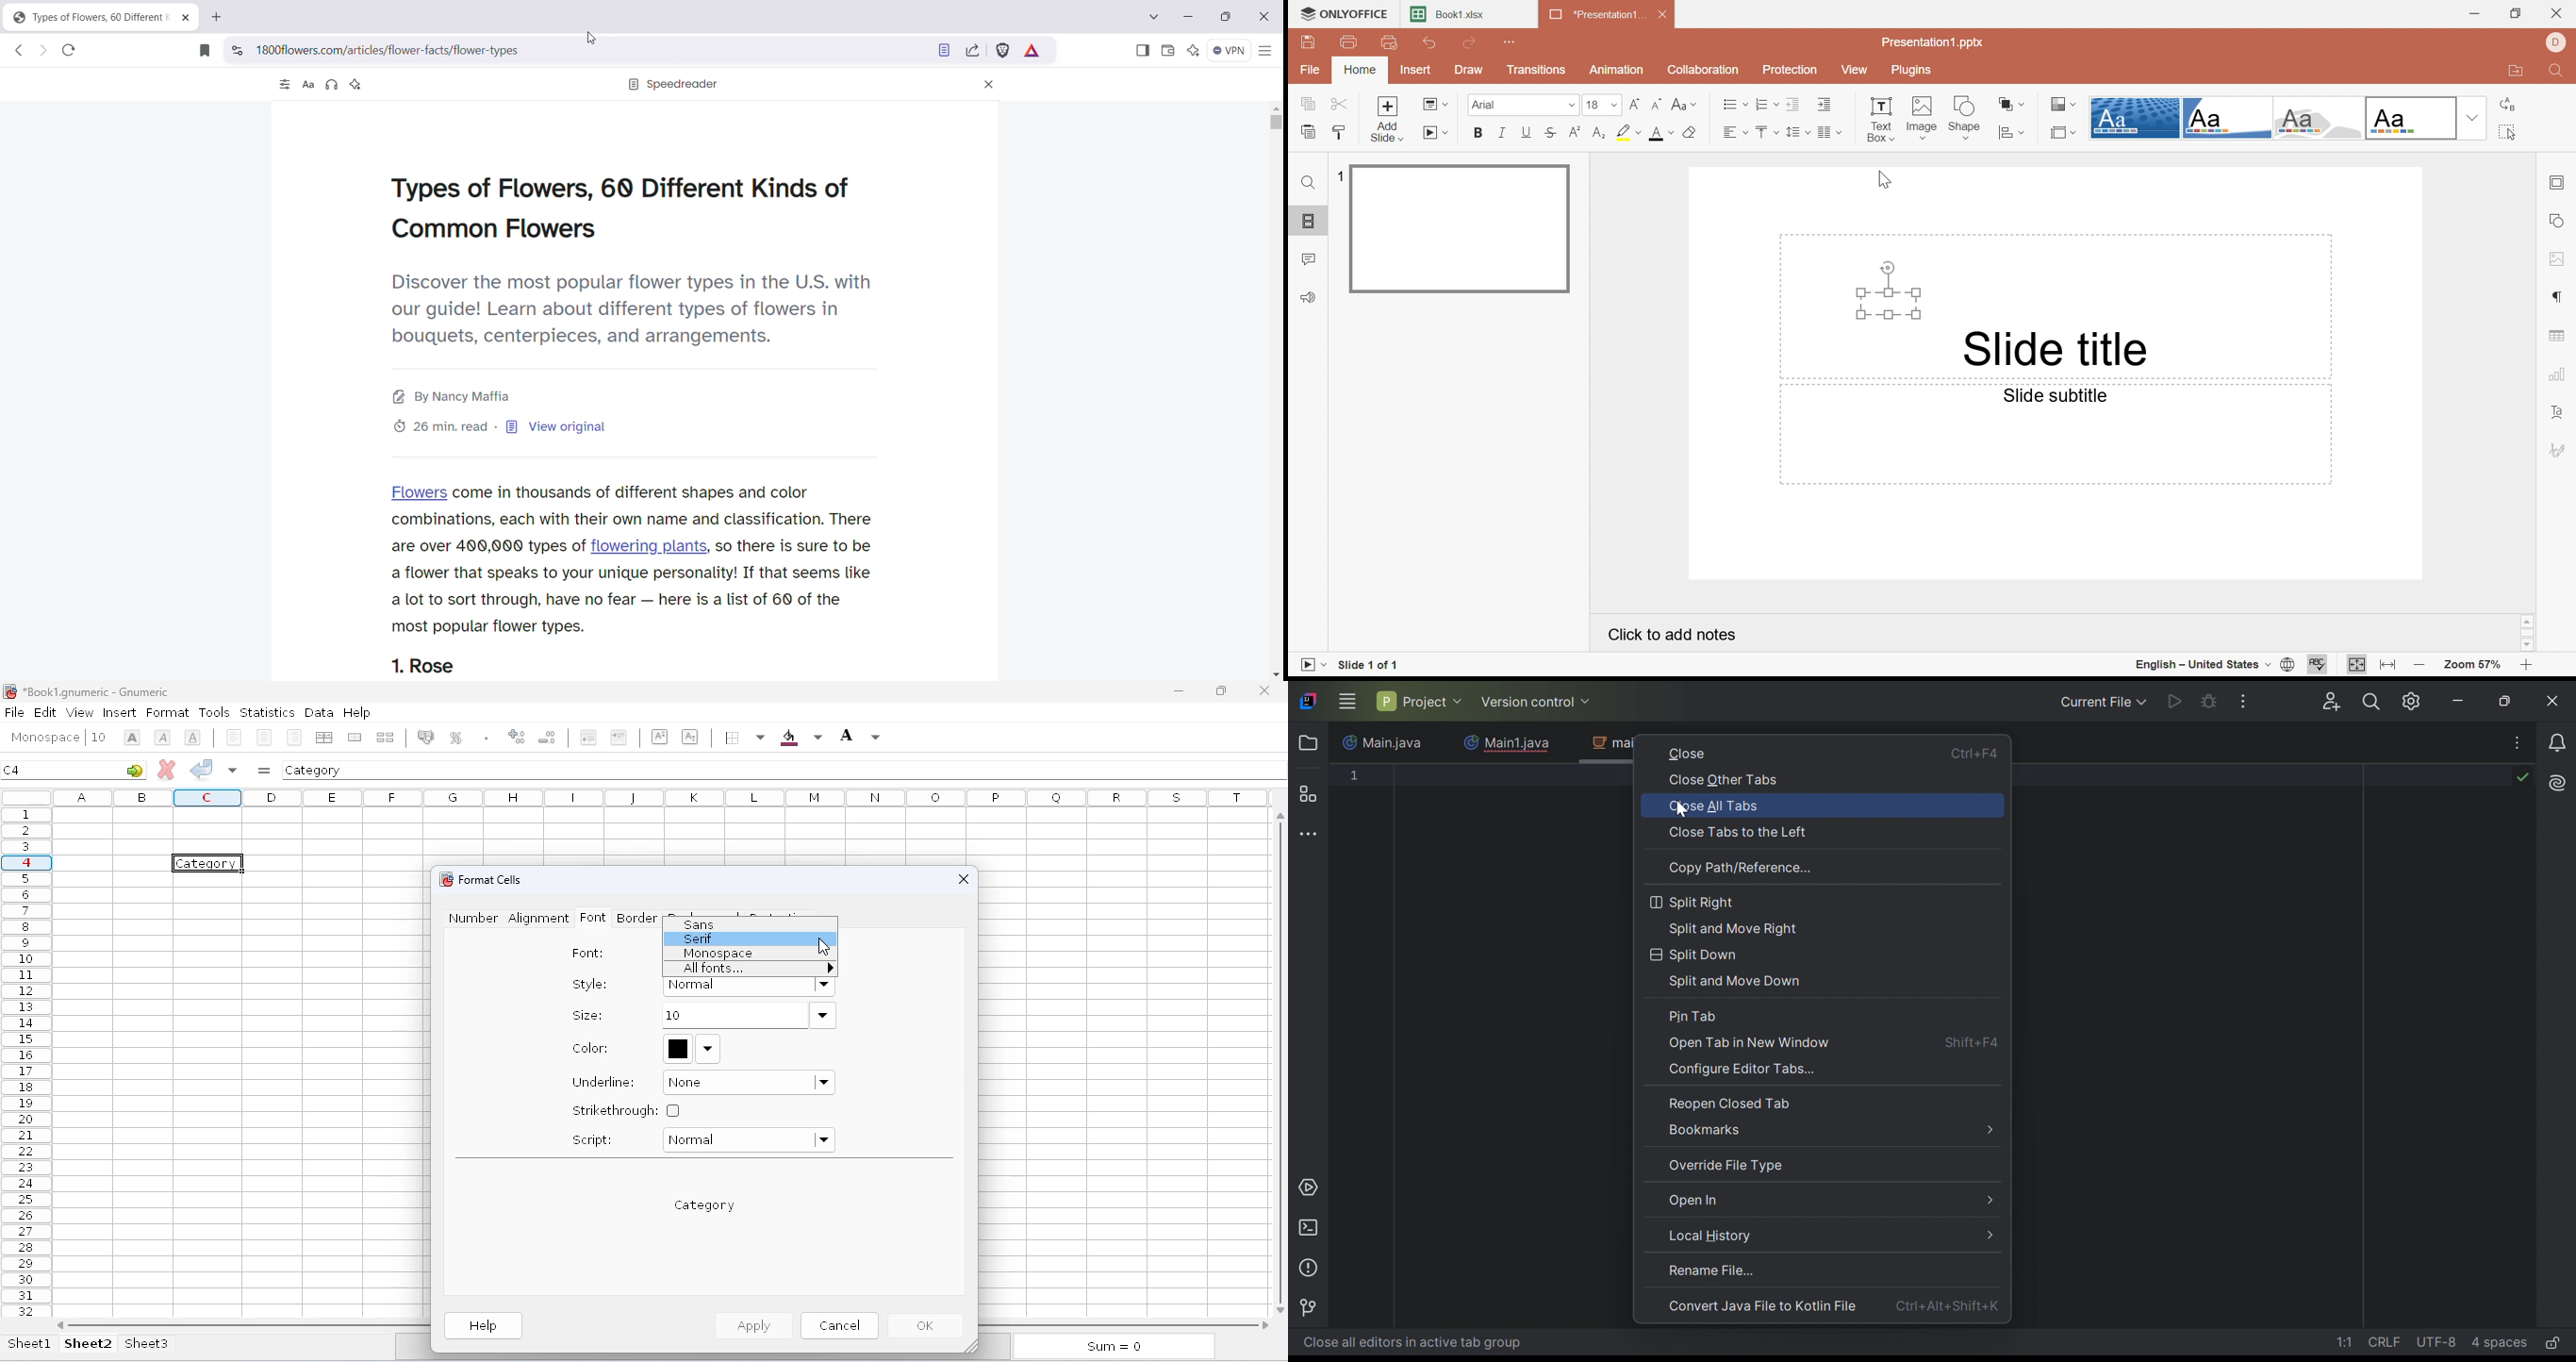 This screenshot has height=1372, width=2576. Describe the element at coordinates (168, 713) in the screenshot. I see `format` at that location.